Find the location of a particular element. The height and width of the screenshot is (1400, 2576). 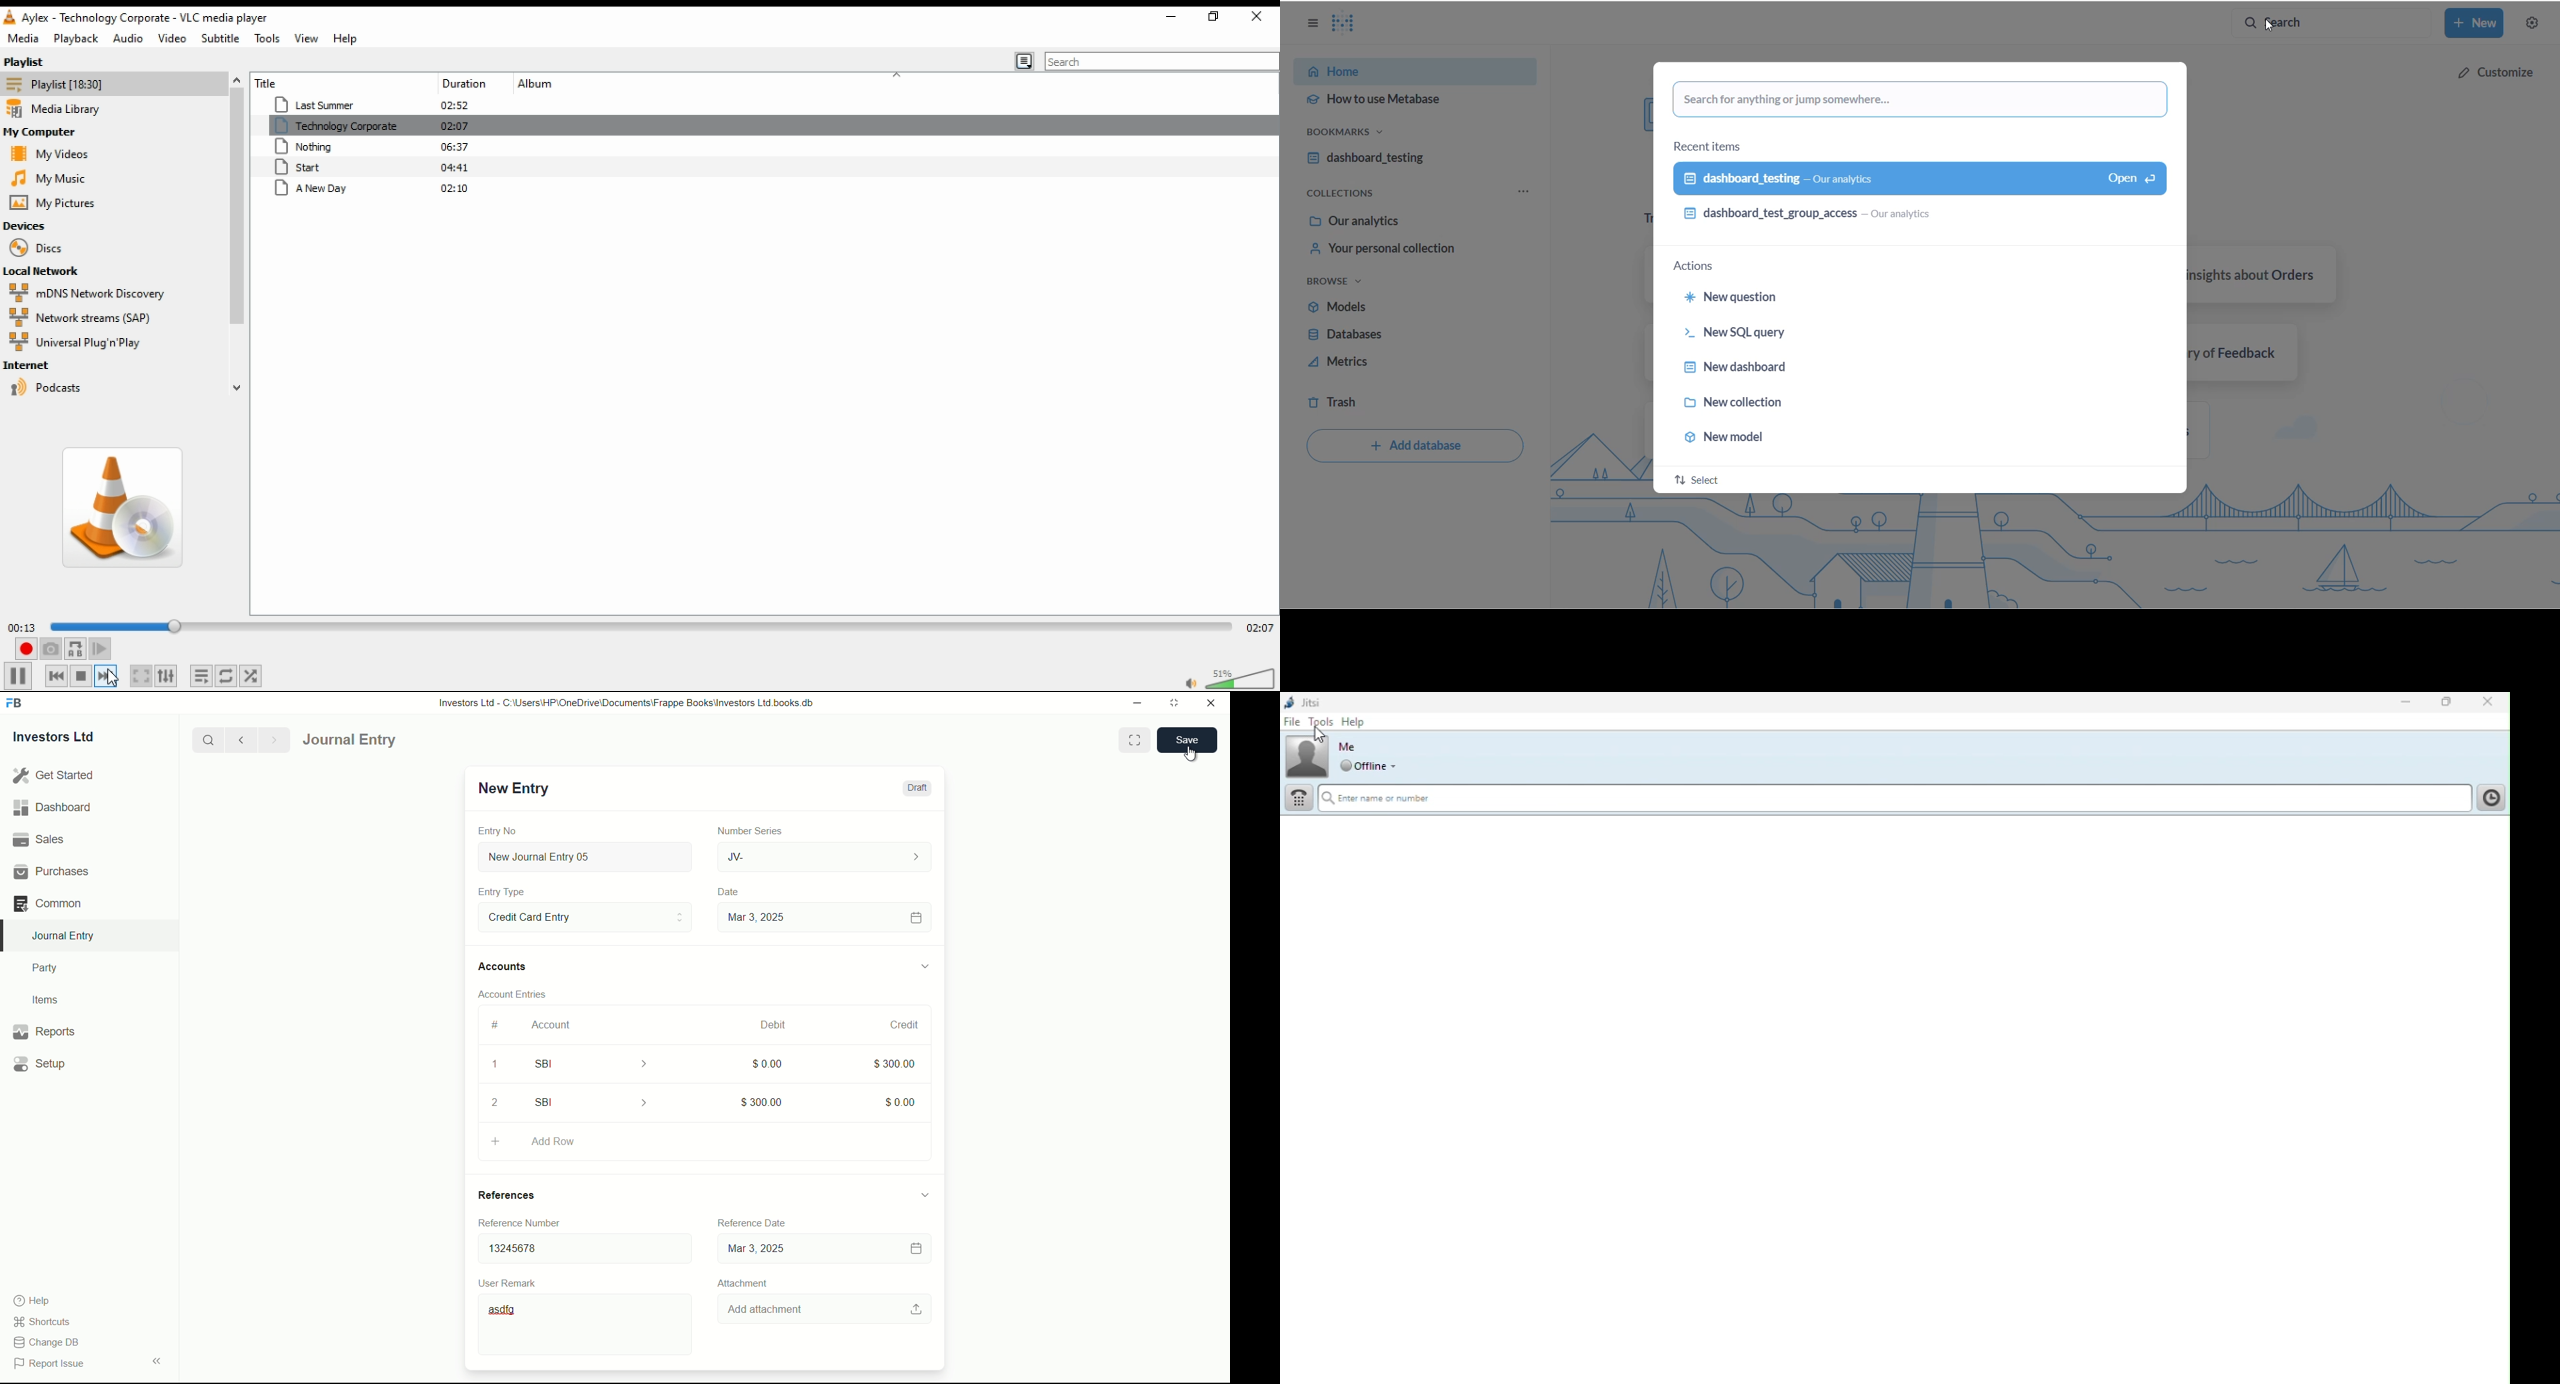

subtitle is located at coordinates (224, 39).